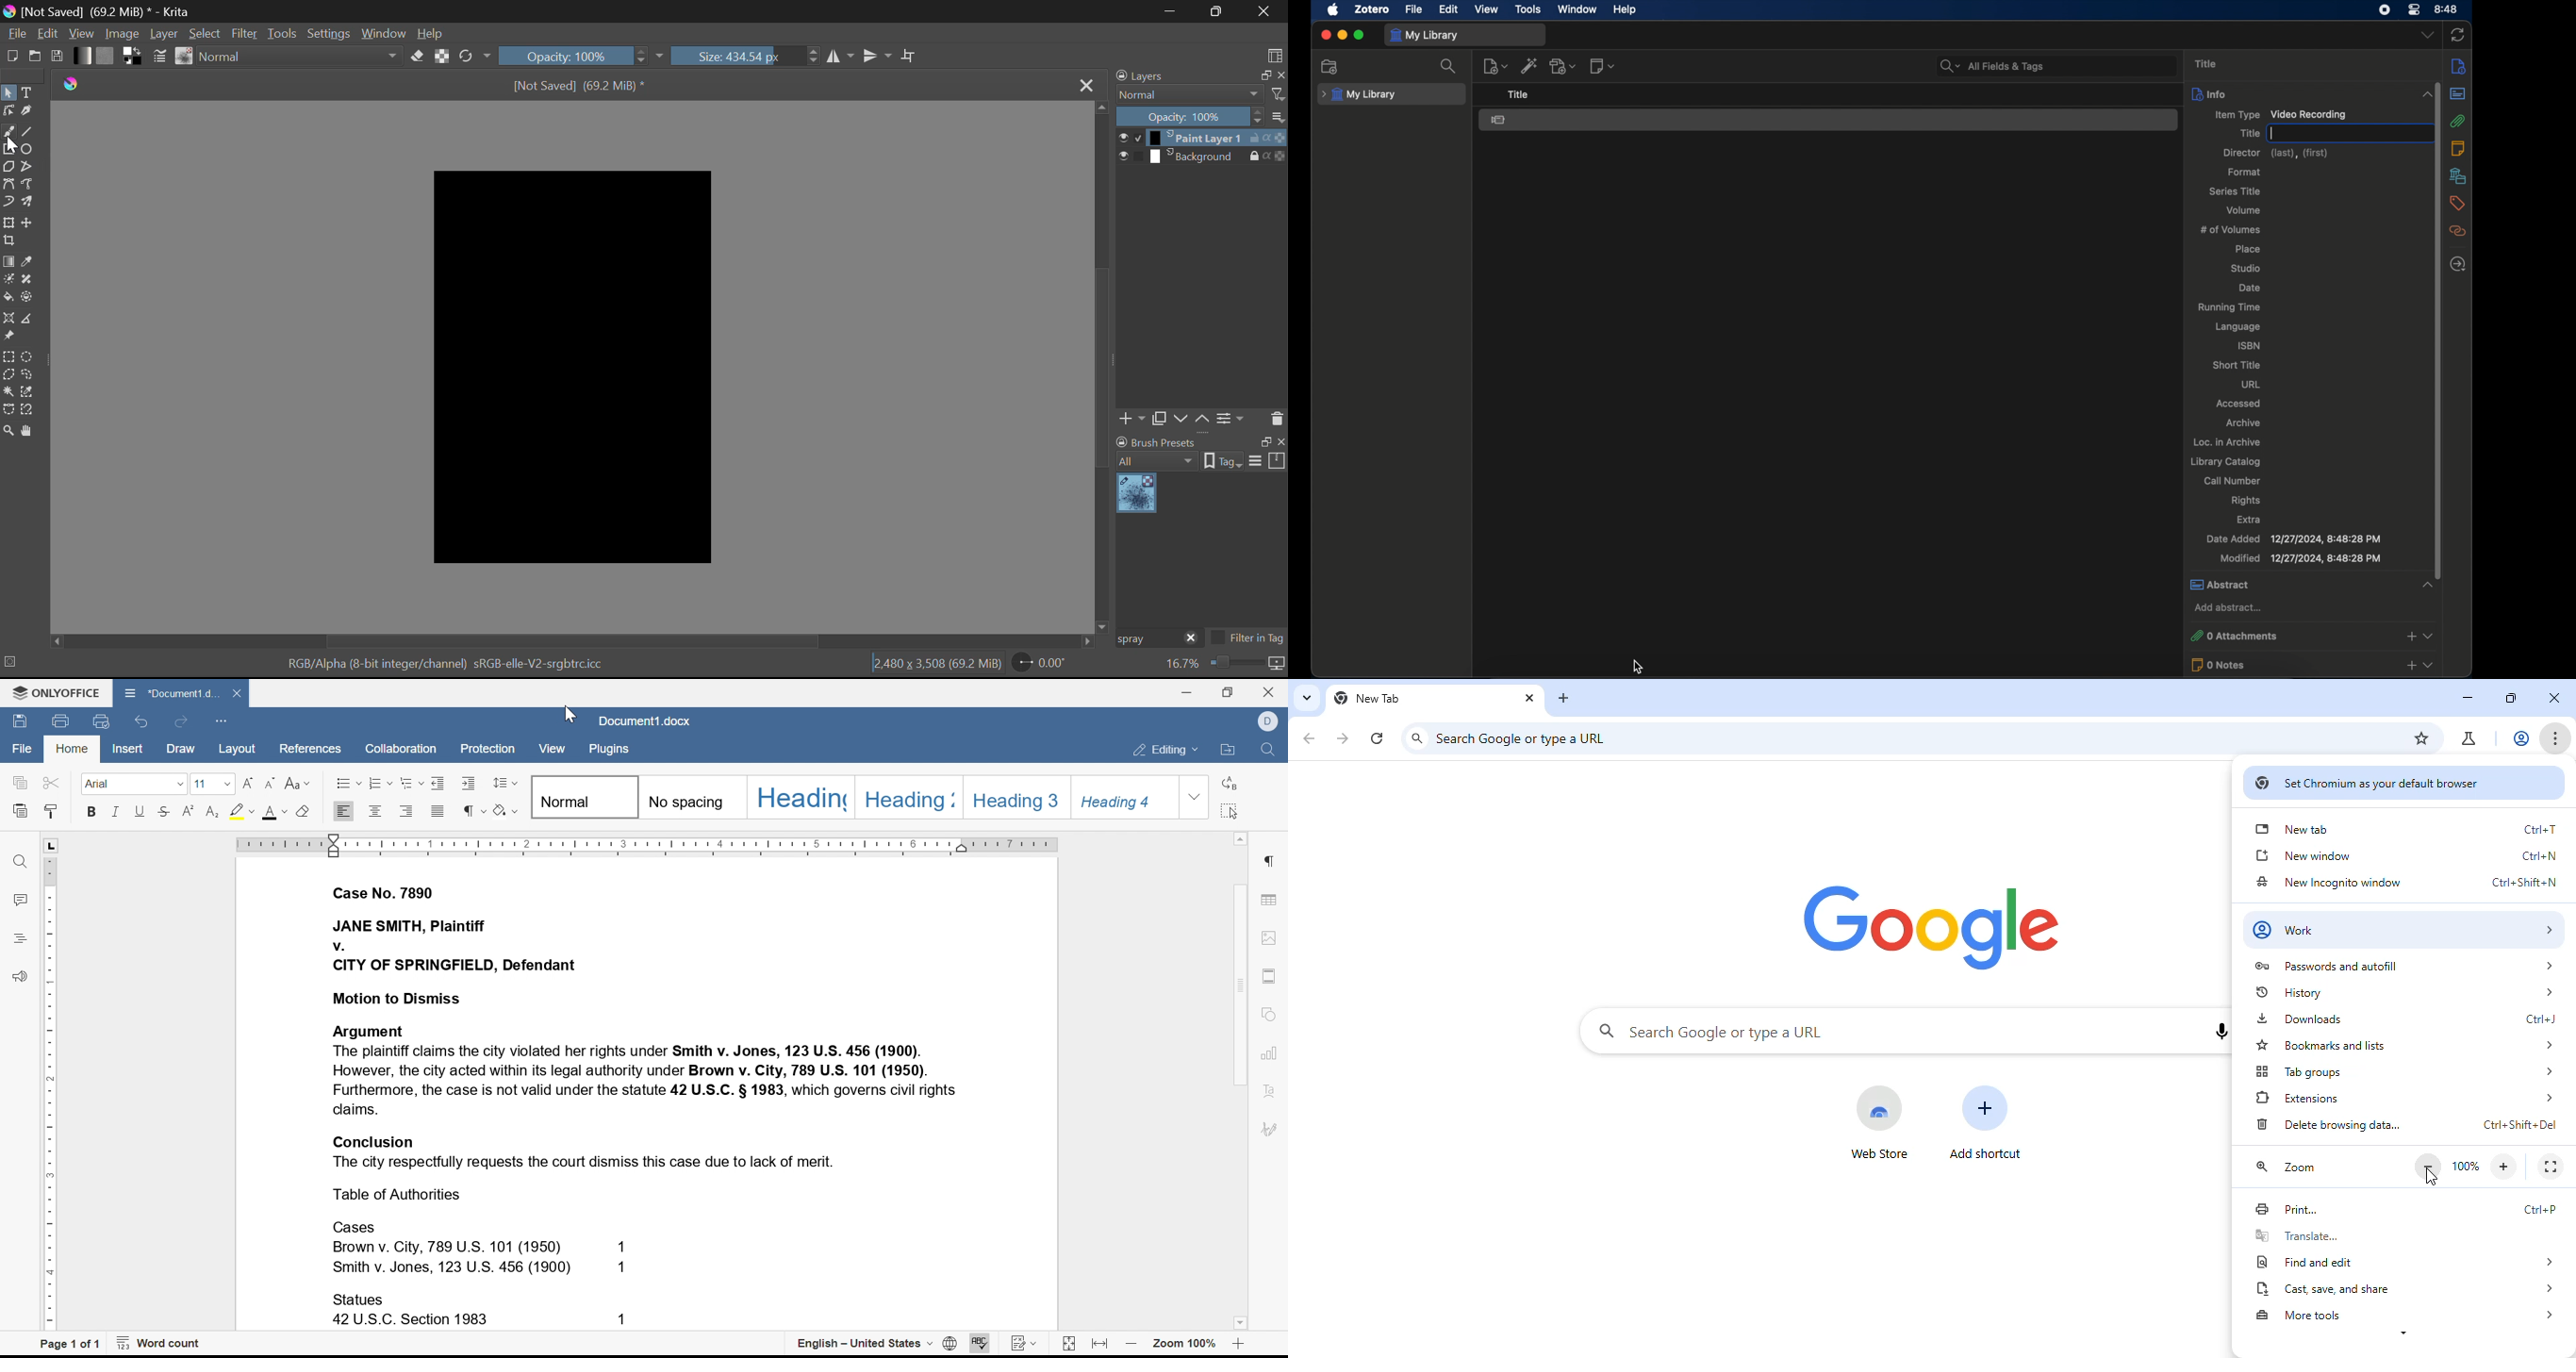 The width and height of the screenshot is (2576, 1372). I want to click on plugins, so click(610, 751).